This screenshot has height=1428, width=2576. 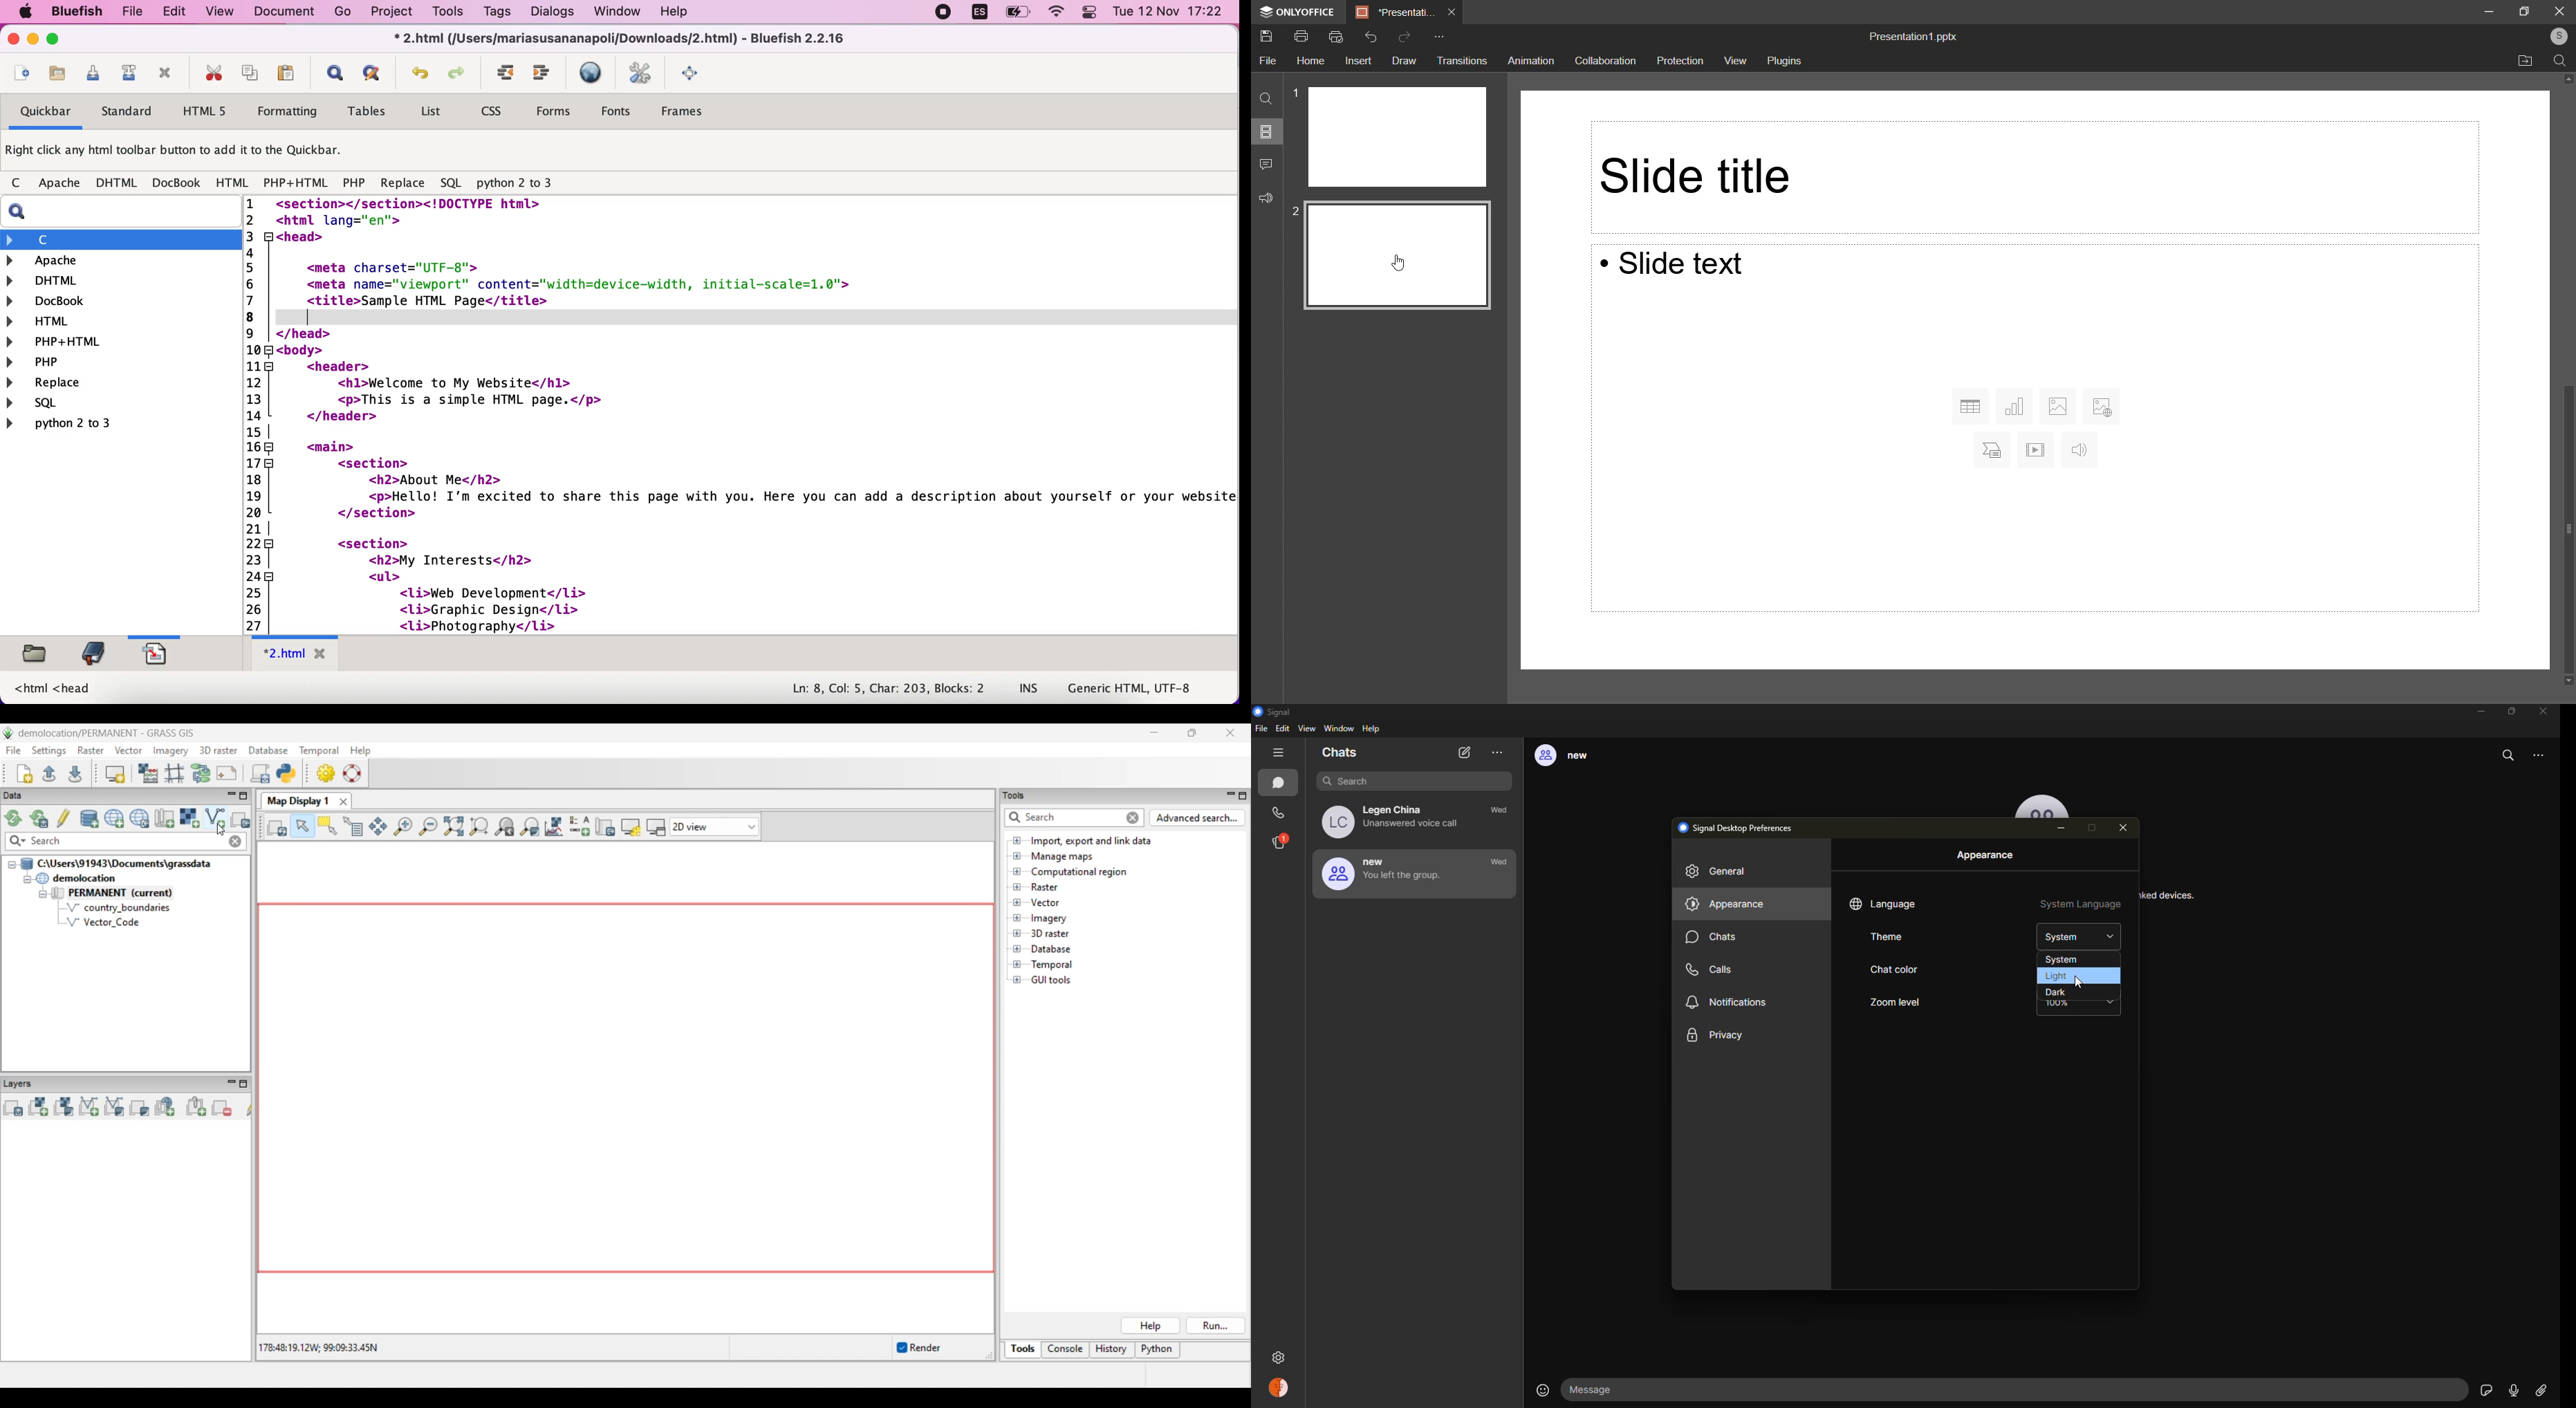 I want to click on Quick Print, so click(x=1336, y=37).